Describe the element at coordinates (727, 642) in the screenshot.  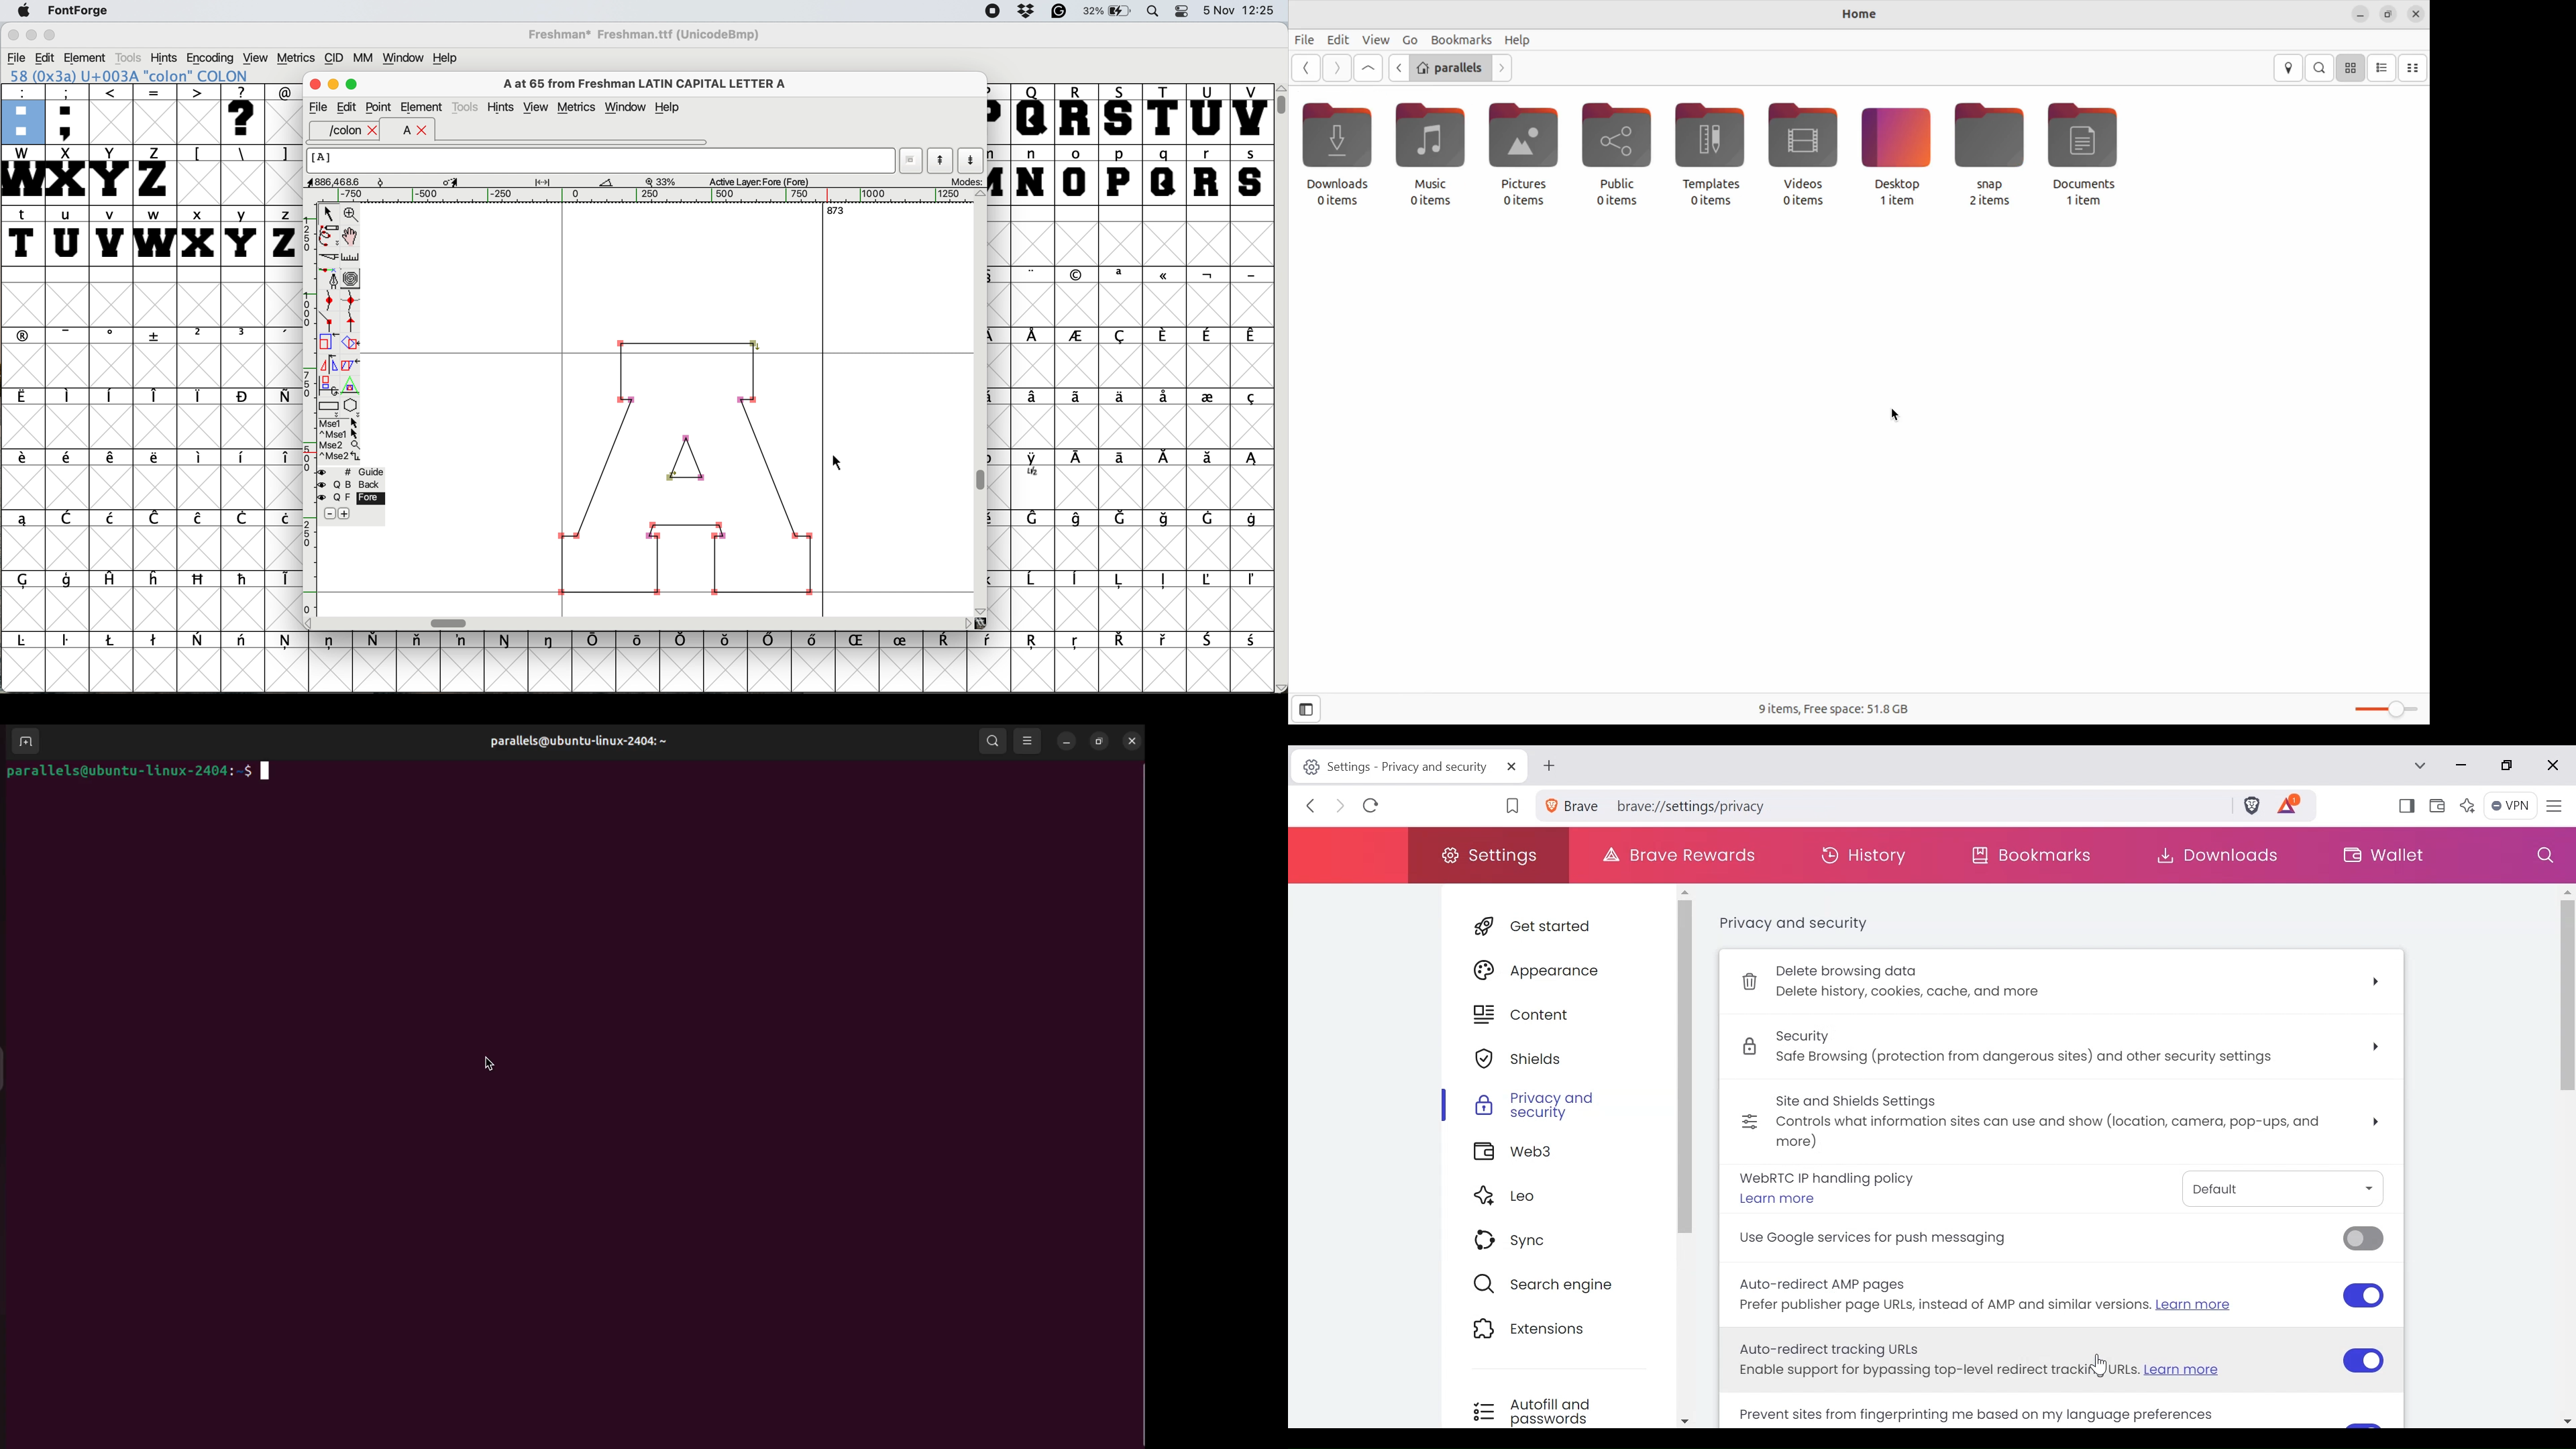
I see `symbol` at that location.